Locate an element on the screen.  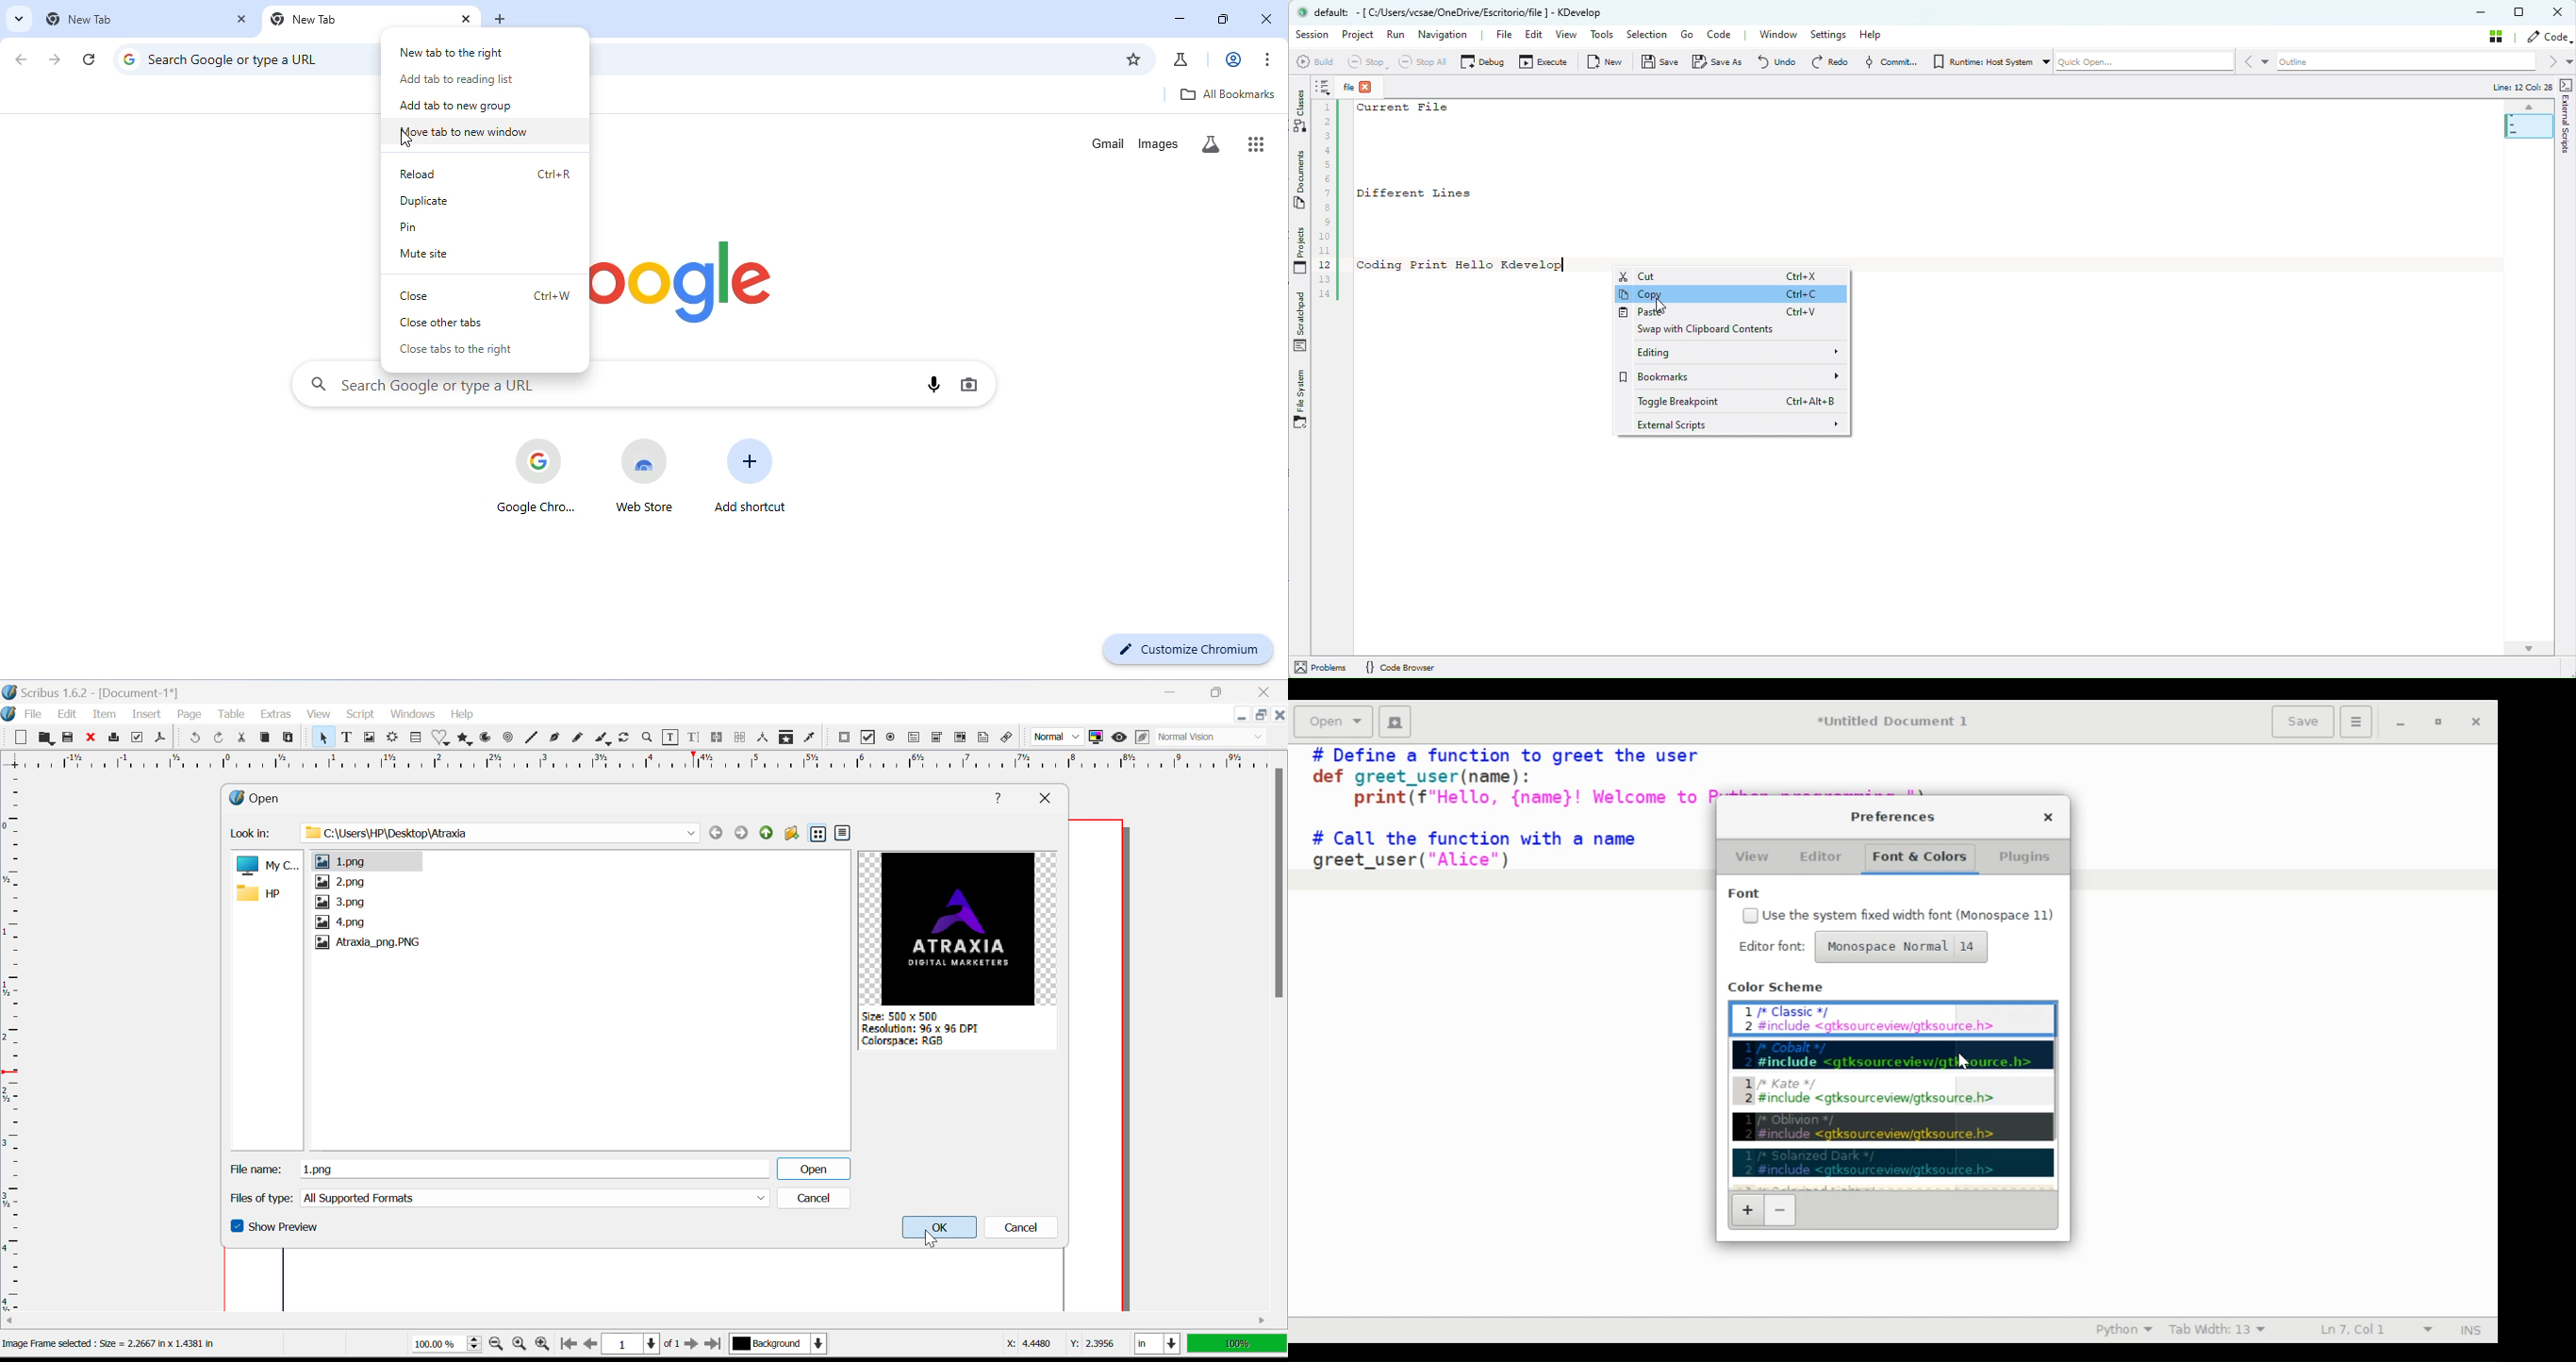
chrome labs is located at coordinates (1181, 59).